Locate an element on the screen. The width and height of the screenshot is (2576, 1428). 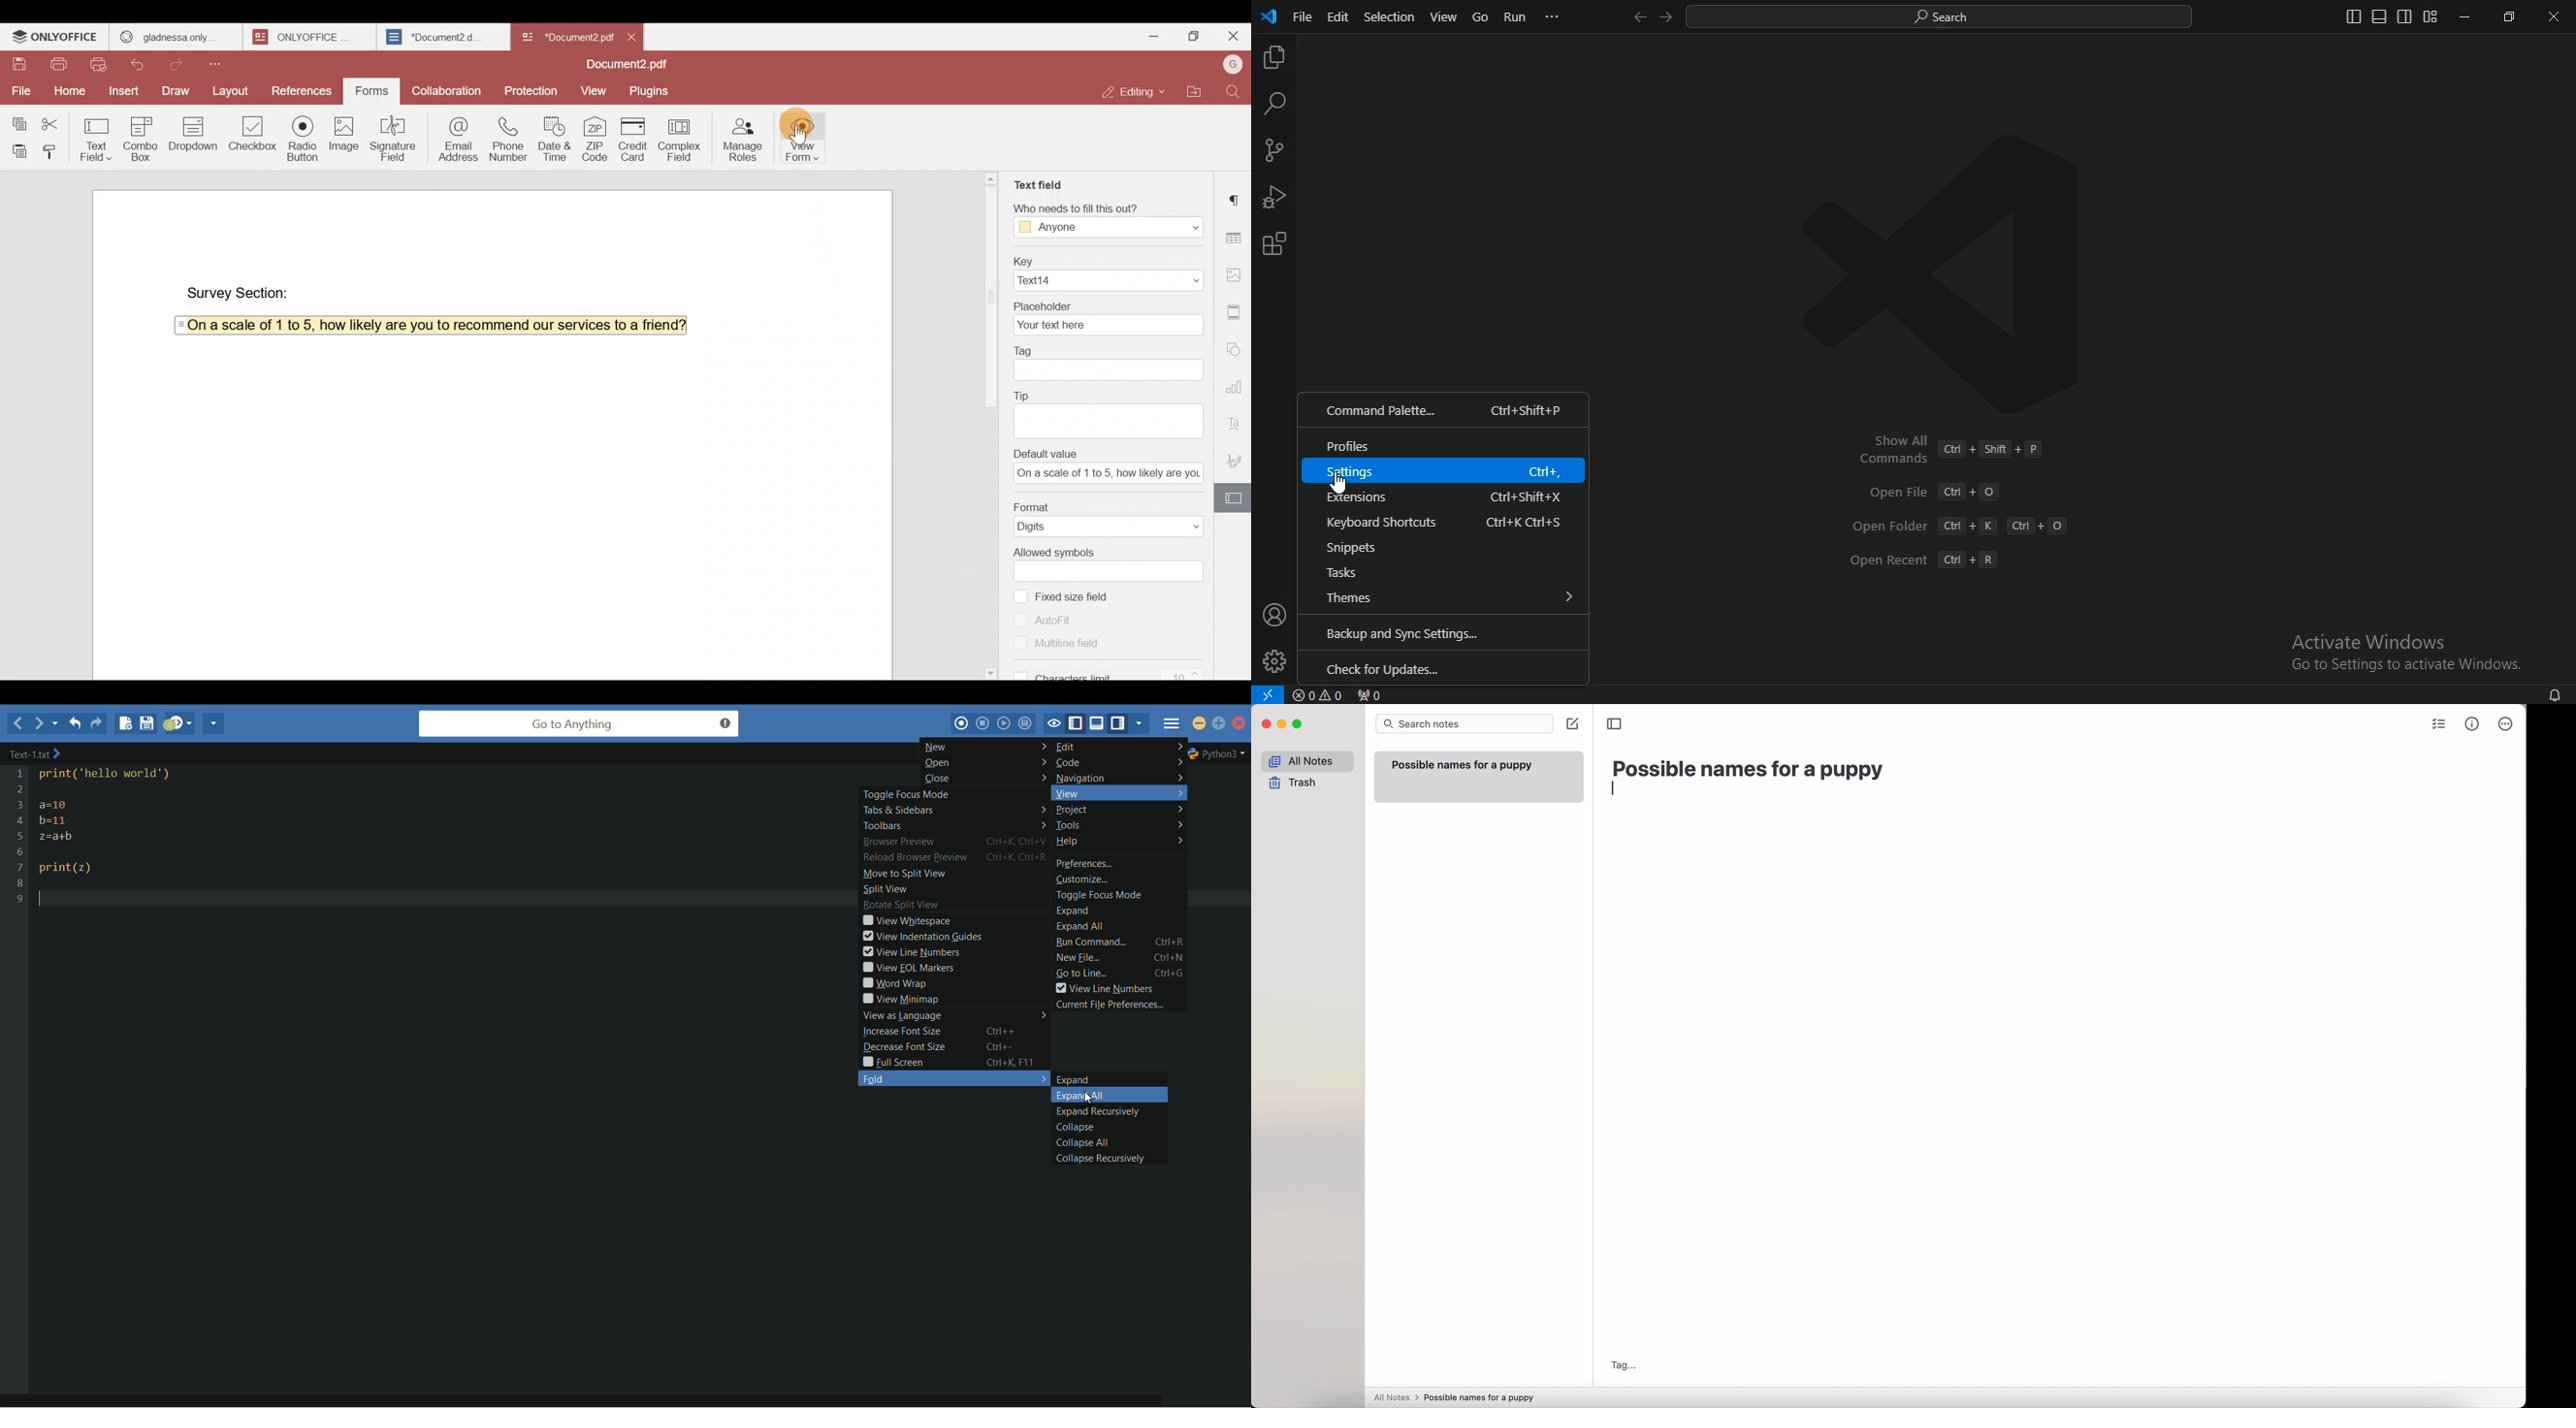
rotate split view is located at coordinates (902, 906).